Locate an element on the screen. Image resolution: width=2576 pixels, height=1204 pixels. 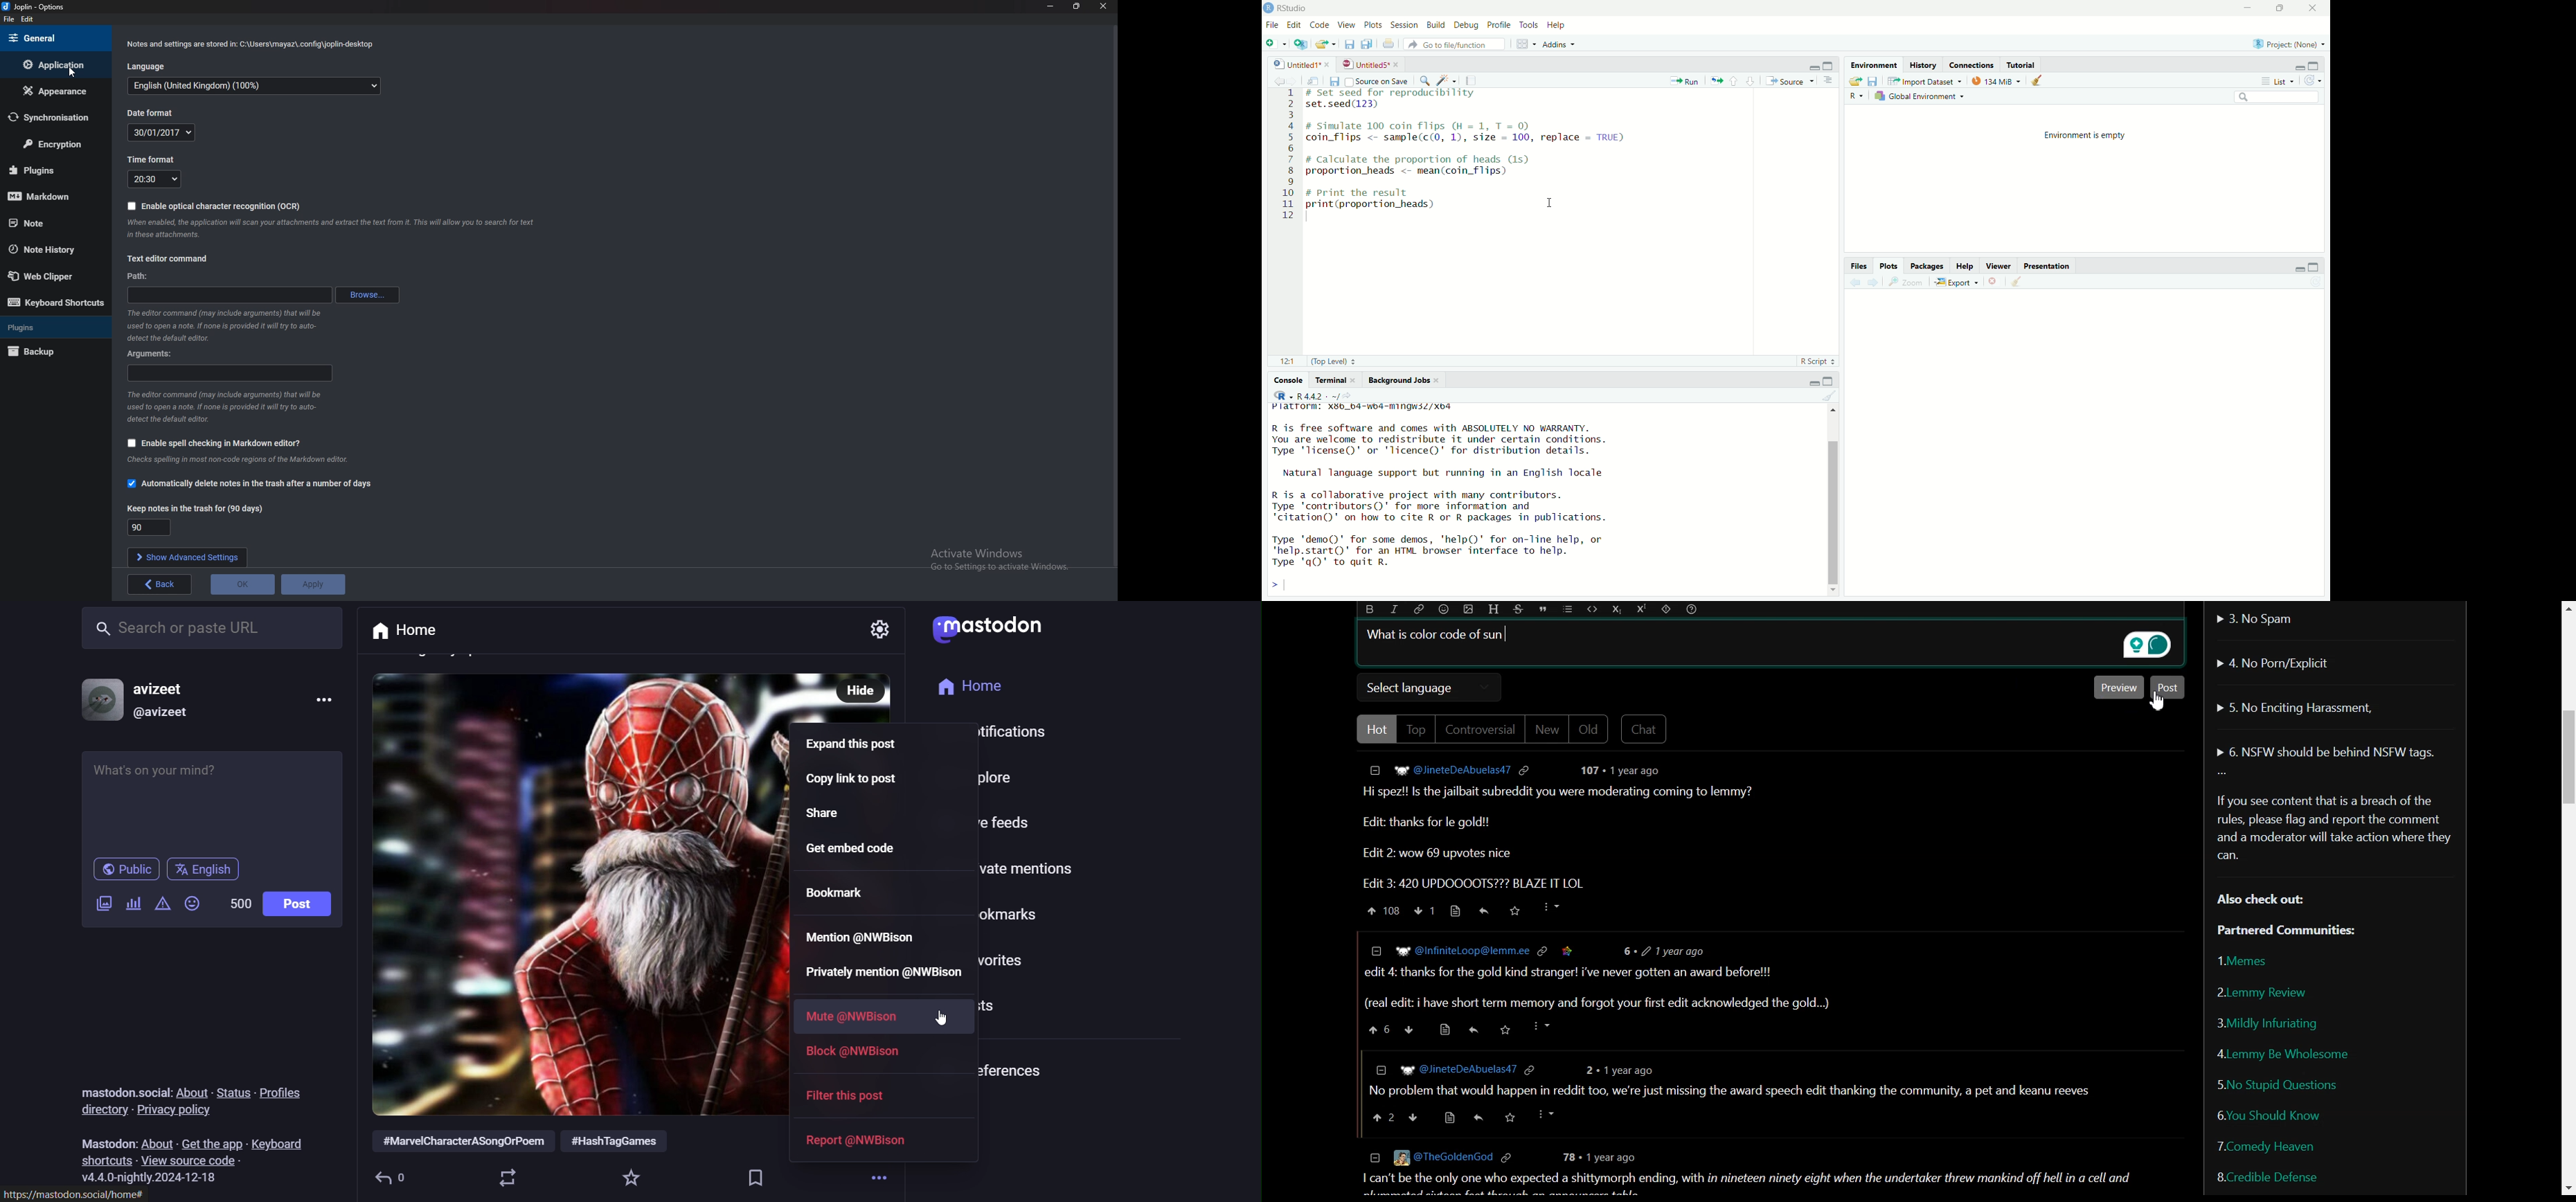
Viewer is located at coordinates (2000, 266).